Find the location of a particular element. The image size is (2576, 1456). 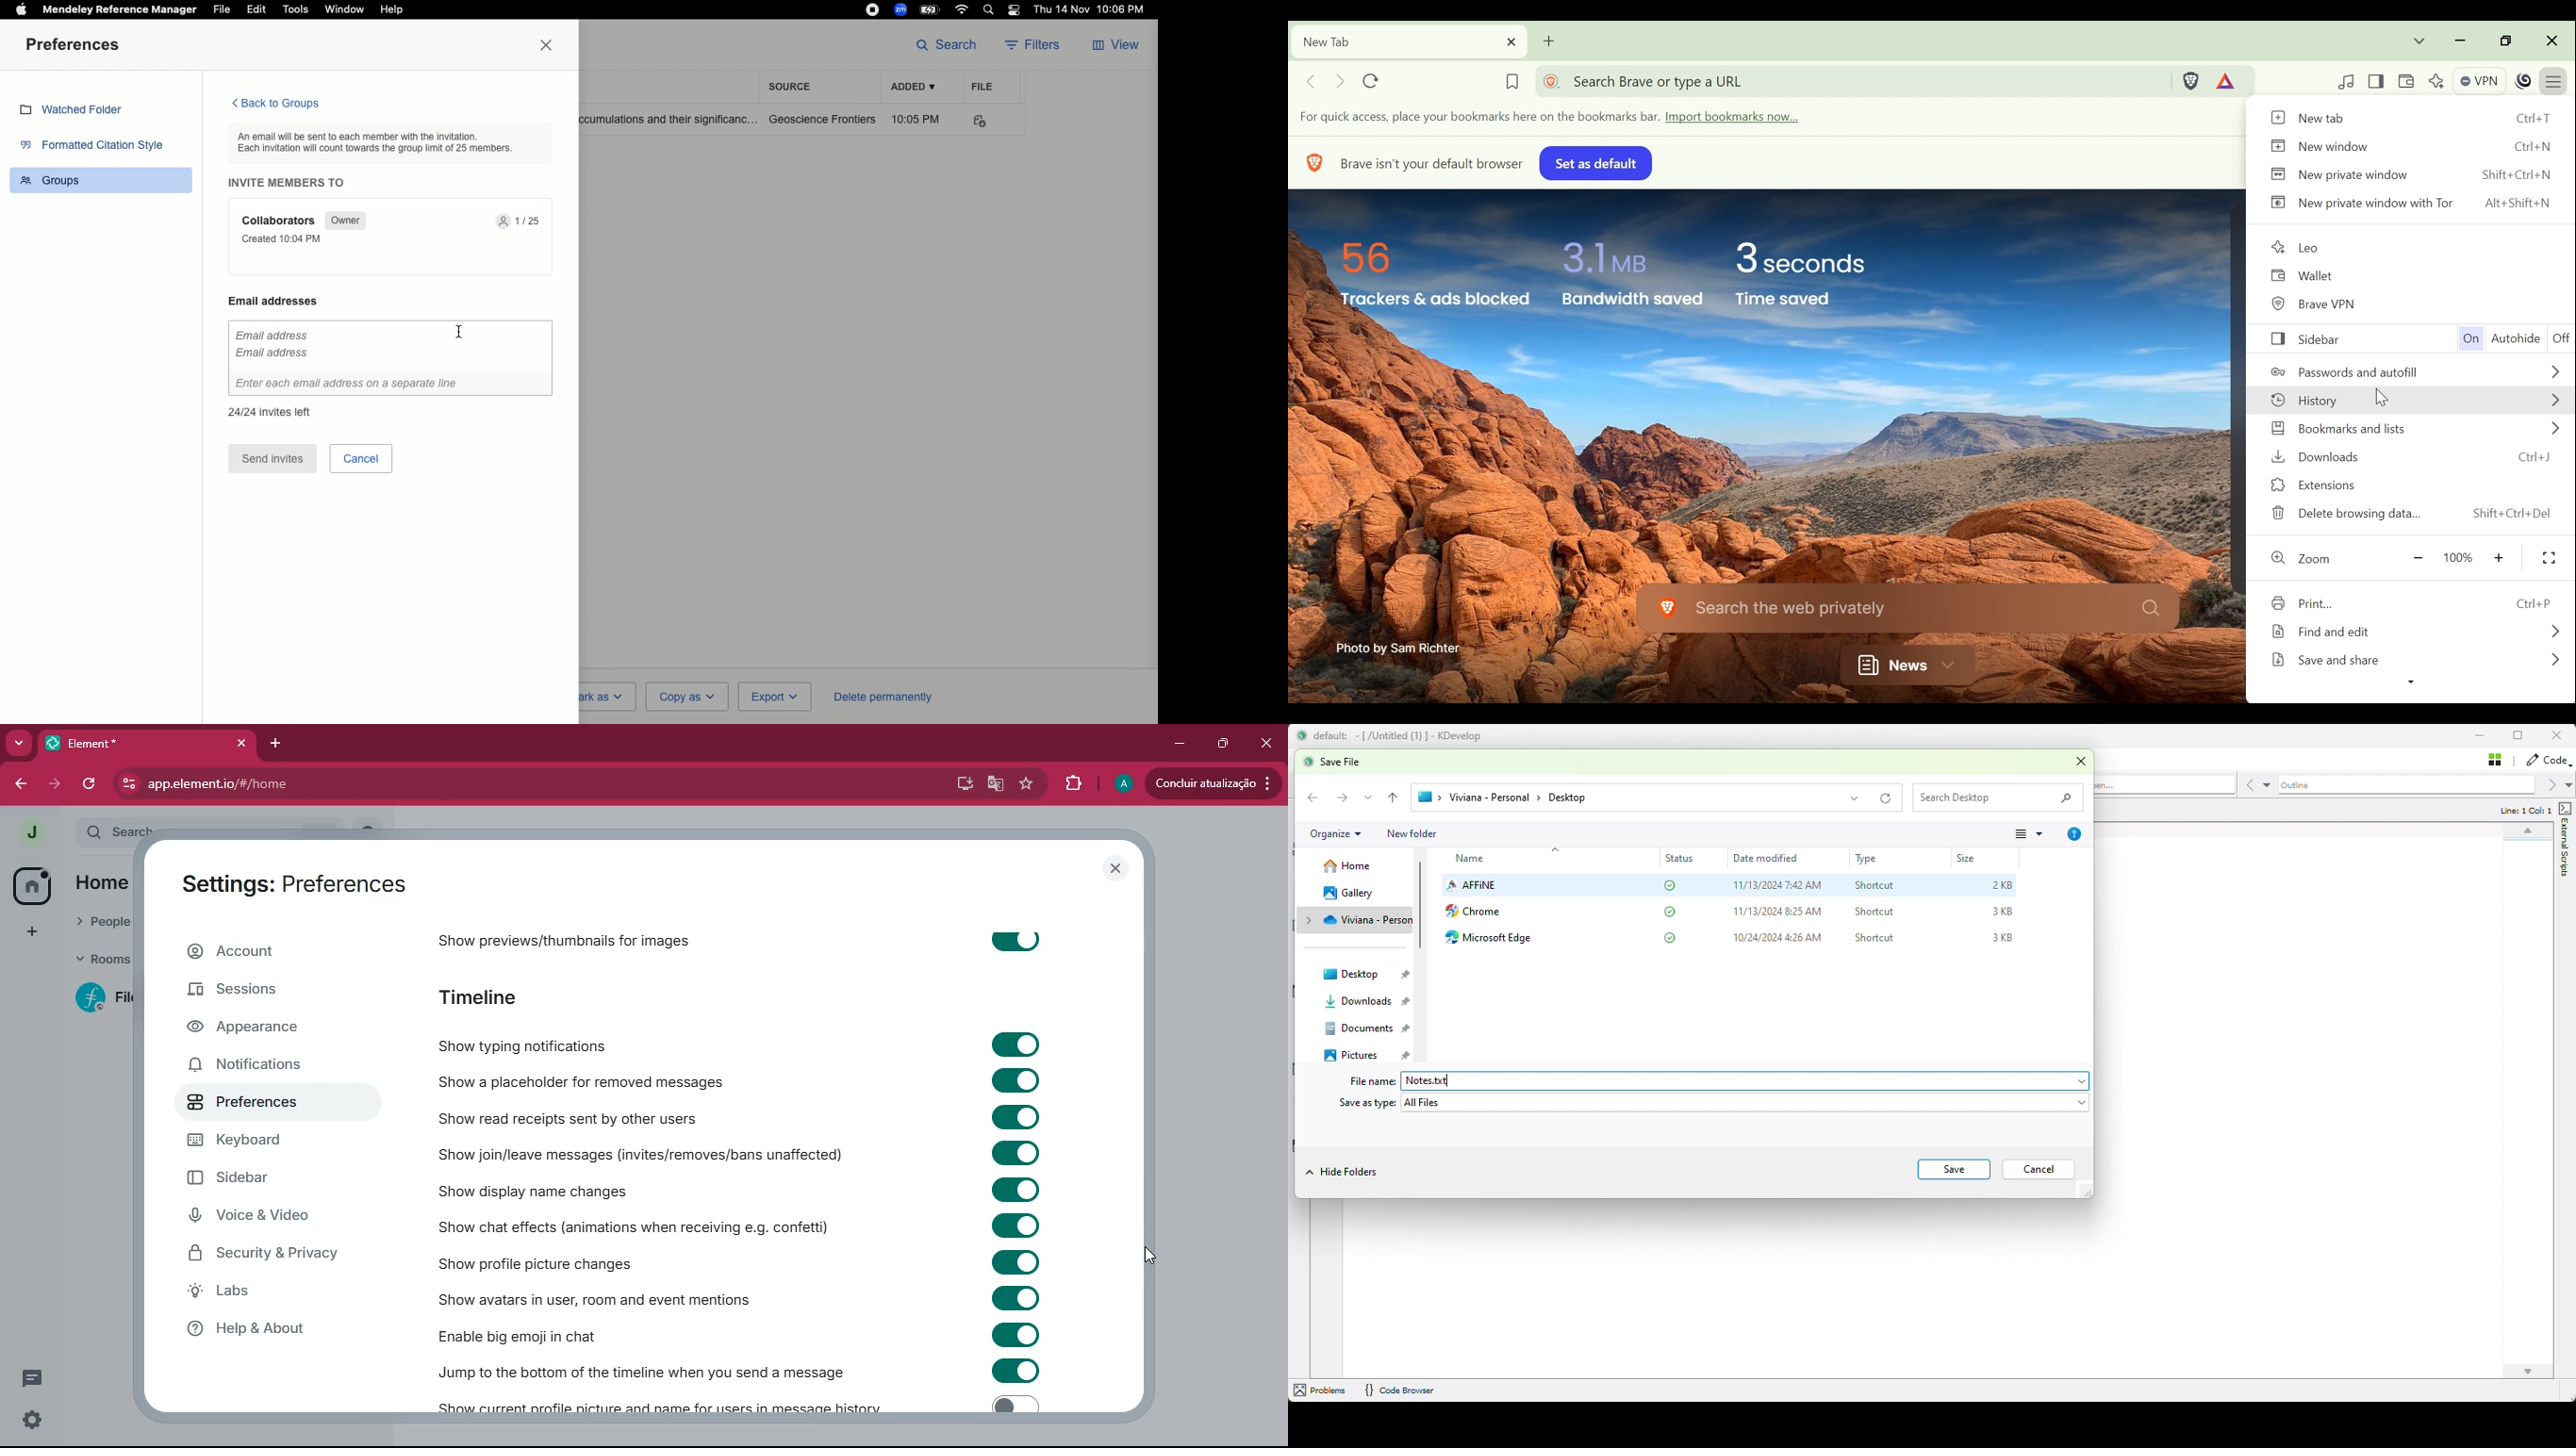

show display name changes is located at coordinates (538, 1191).